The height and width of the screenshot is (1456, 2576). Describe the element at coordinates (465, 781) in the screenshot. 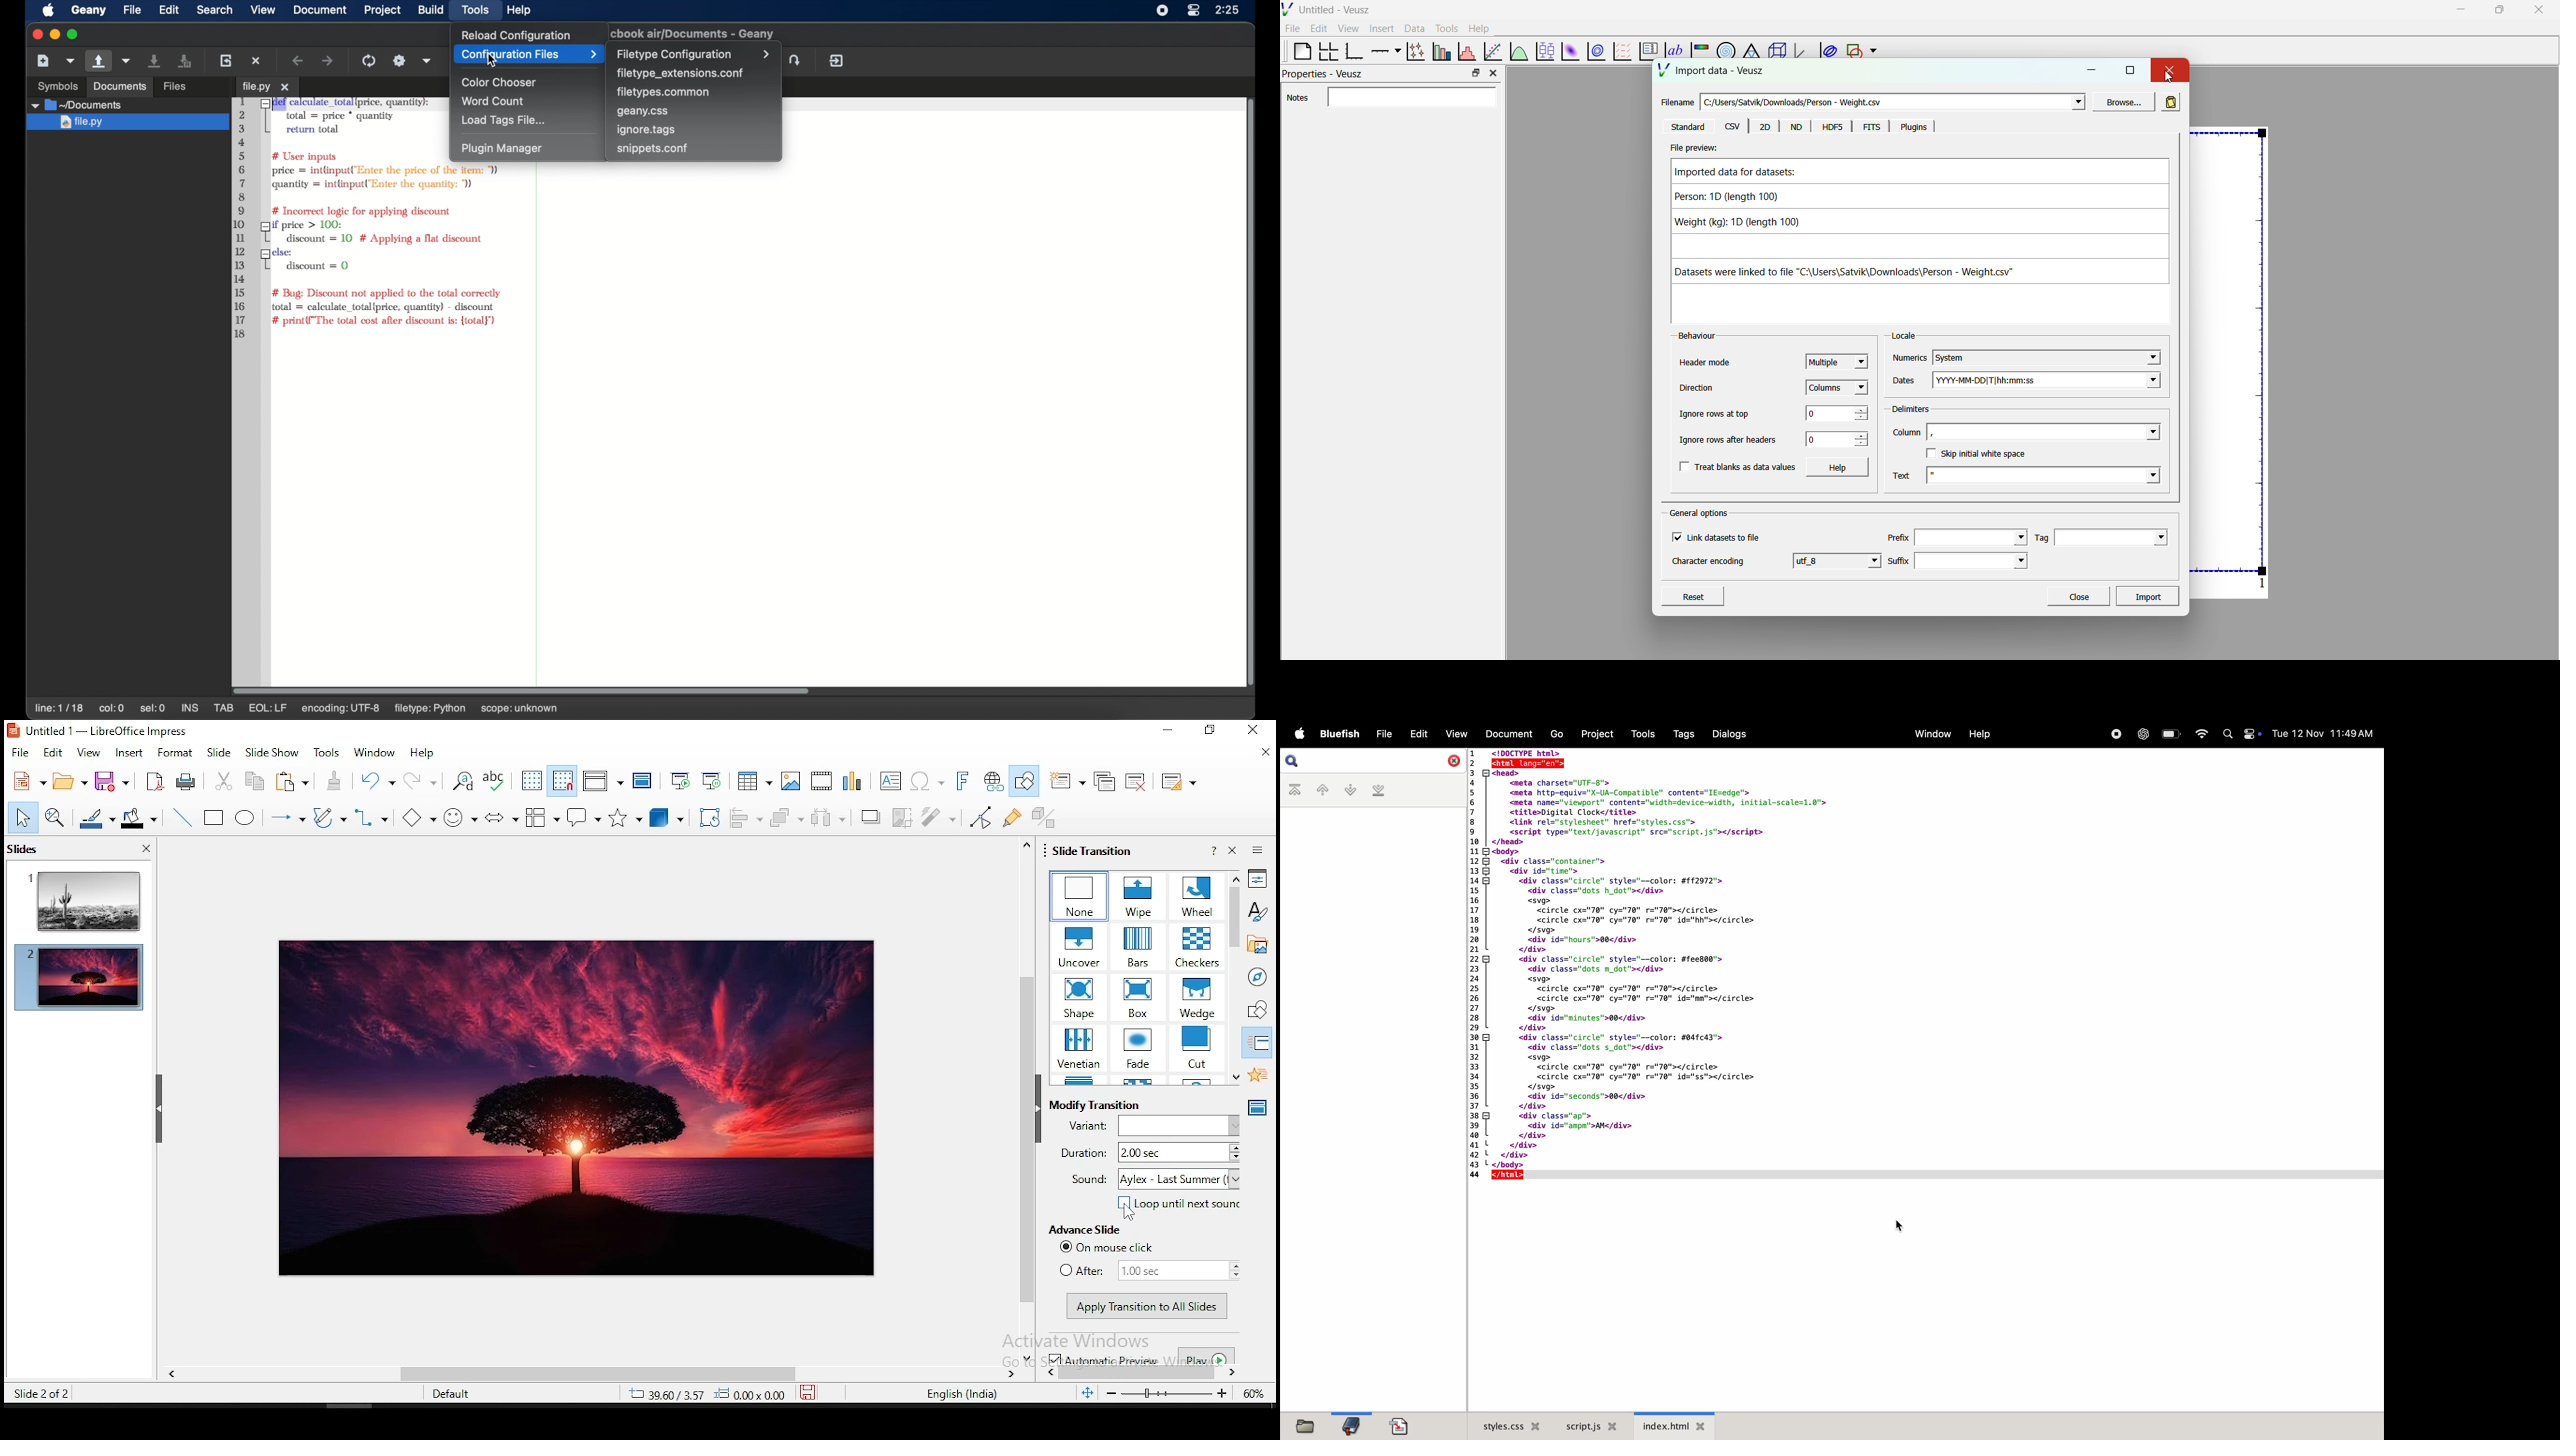

I see `find and replace` at that location.